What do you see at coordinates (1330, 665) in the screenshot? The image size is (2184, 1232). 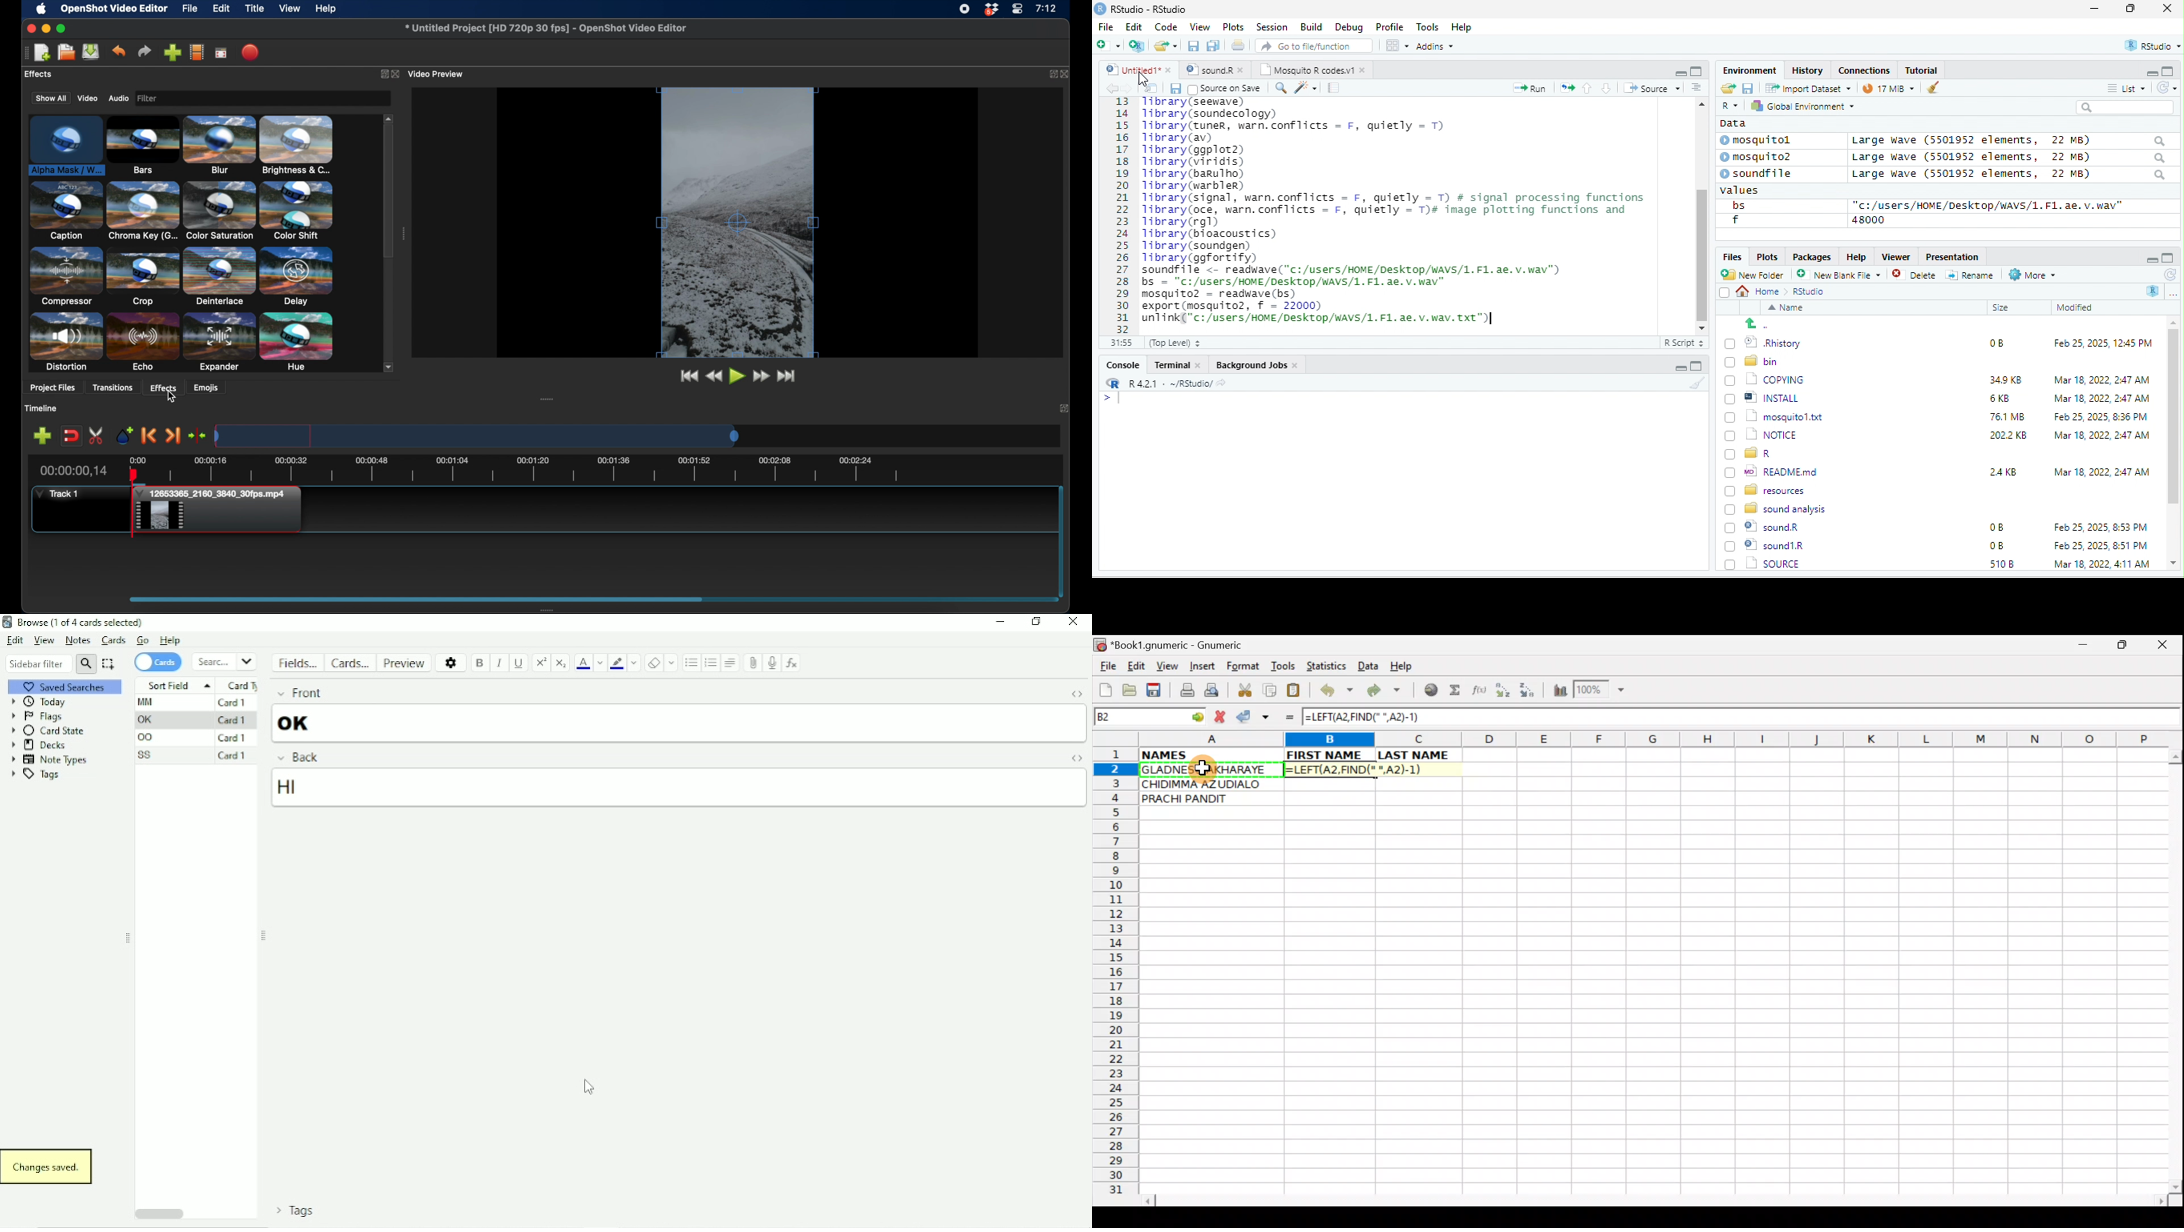 I see `Statistics` at bounding box center [1330, 665].